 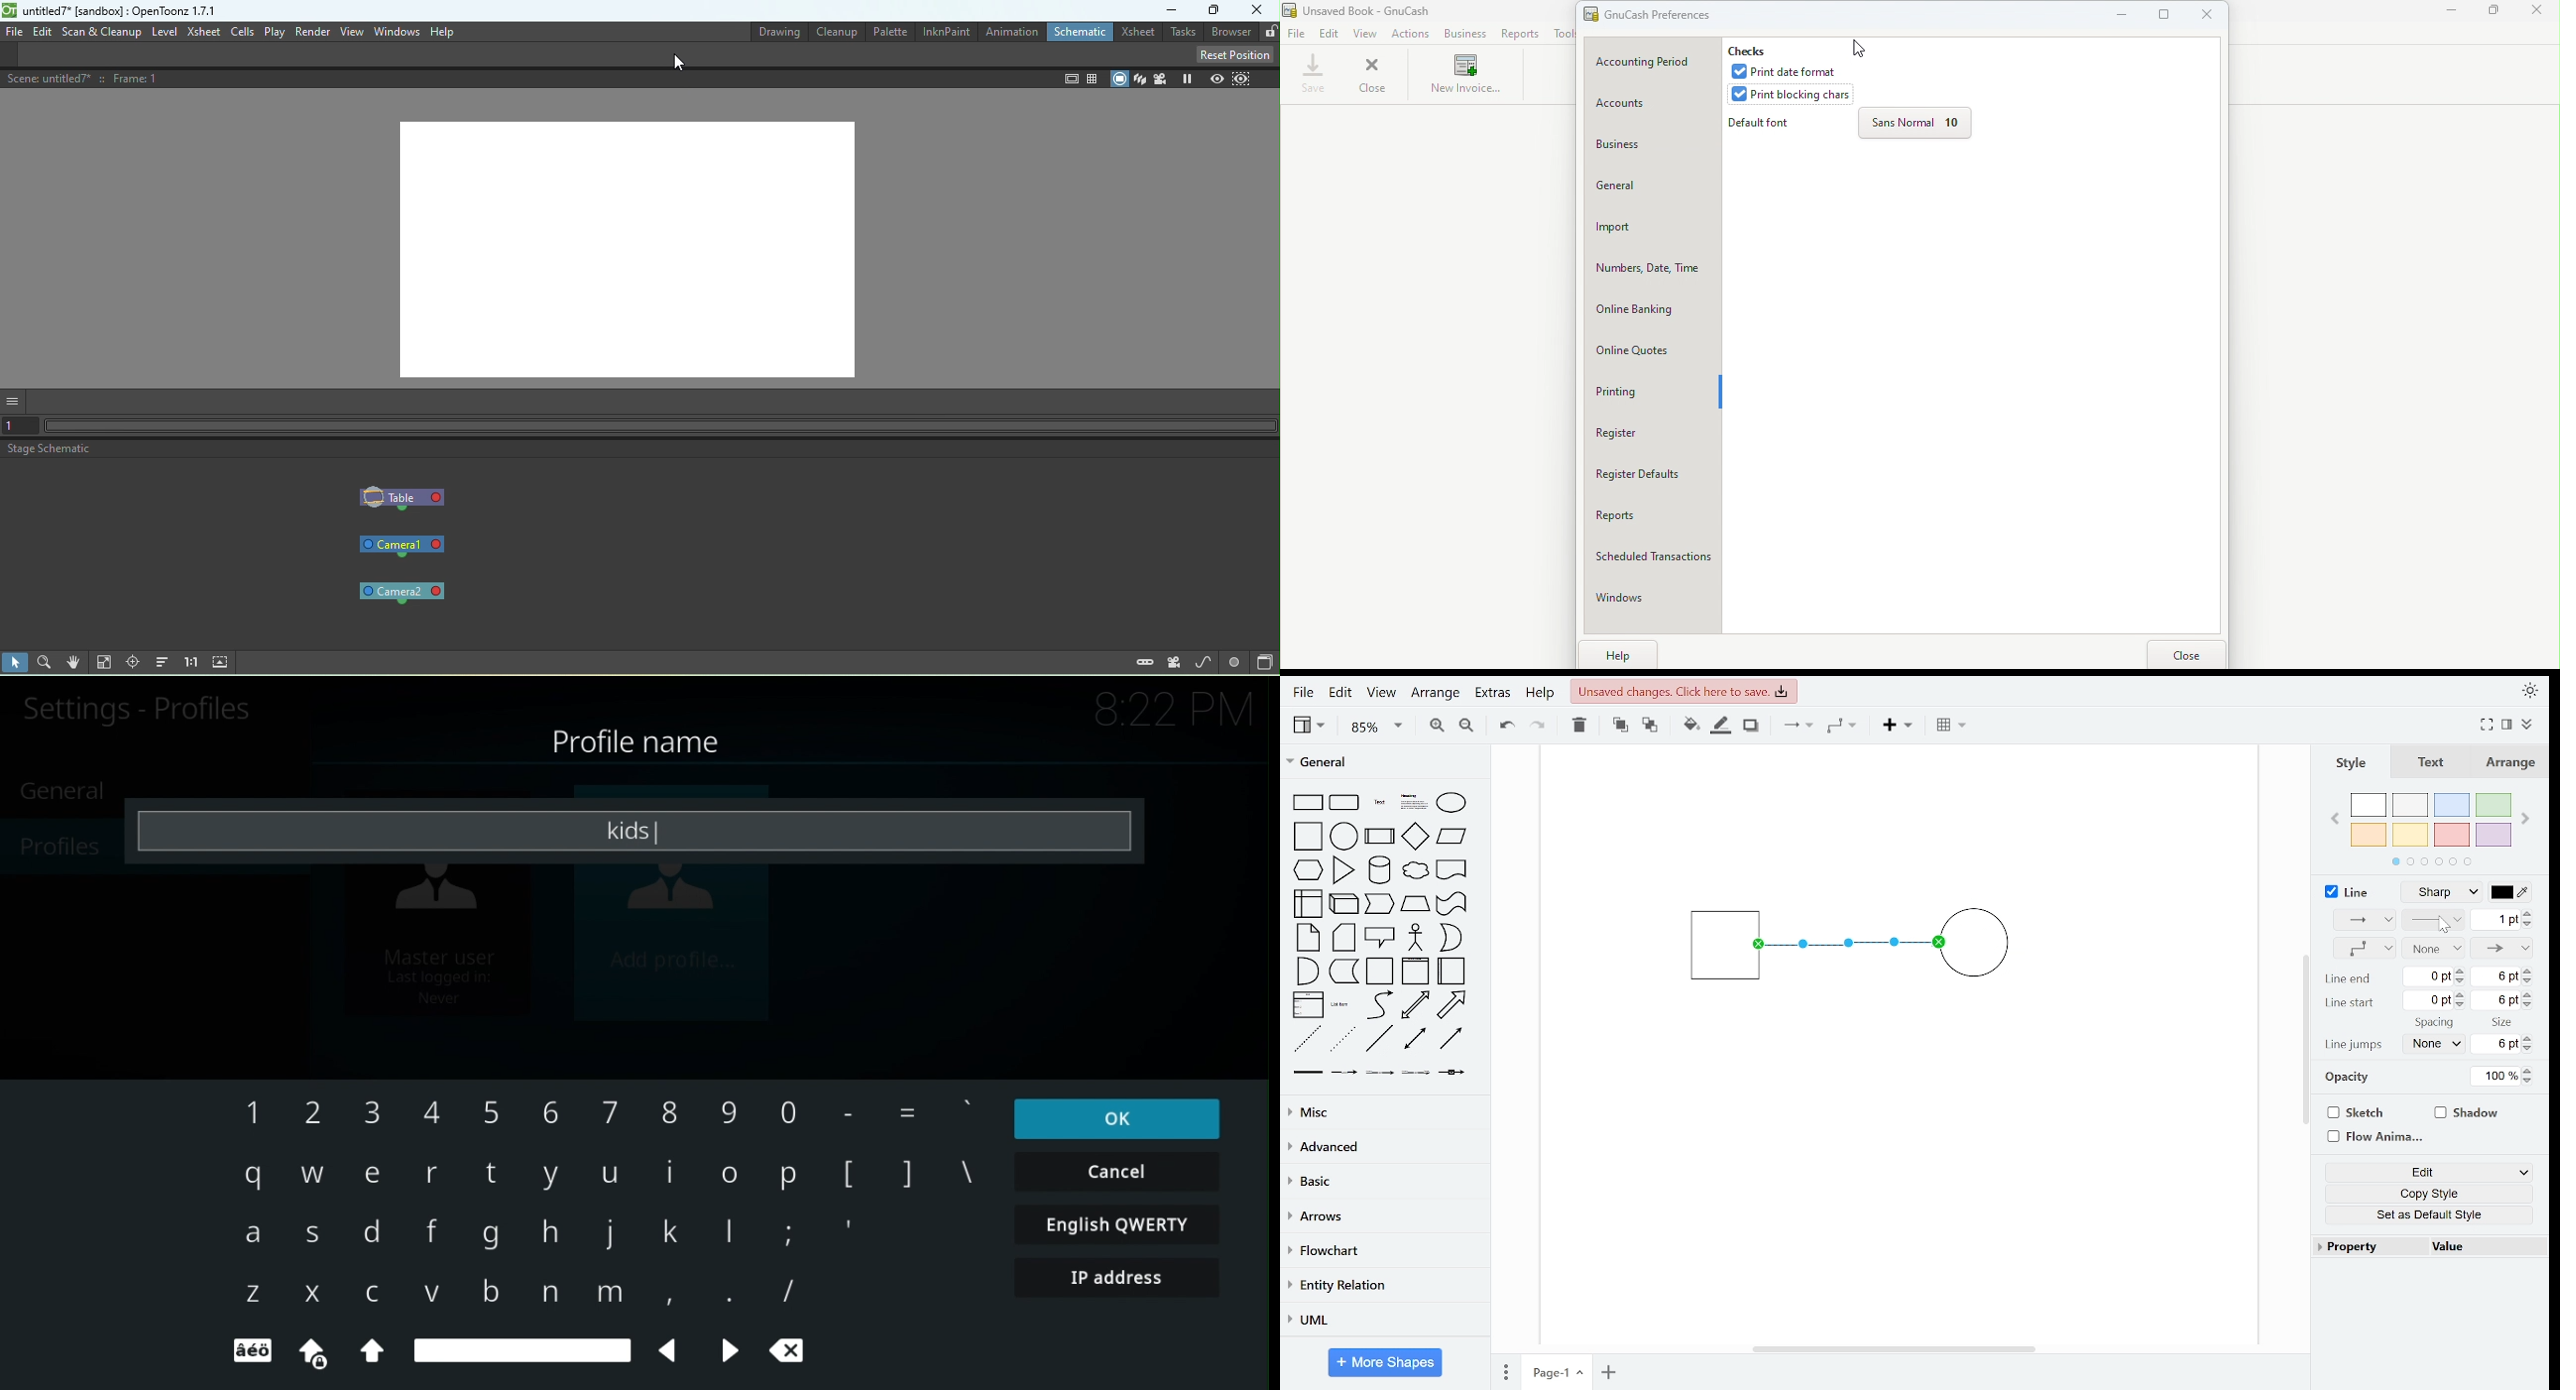 I want to click on connector, so click(x=1798, y=727).